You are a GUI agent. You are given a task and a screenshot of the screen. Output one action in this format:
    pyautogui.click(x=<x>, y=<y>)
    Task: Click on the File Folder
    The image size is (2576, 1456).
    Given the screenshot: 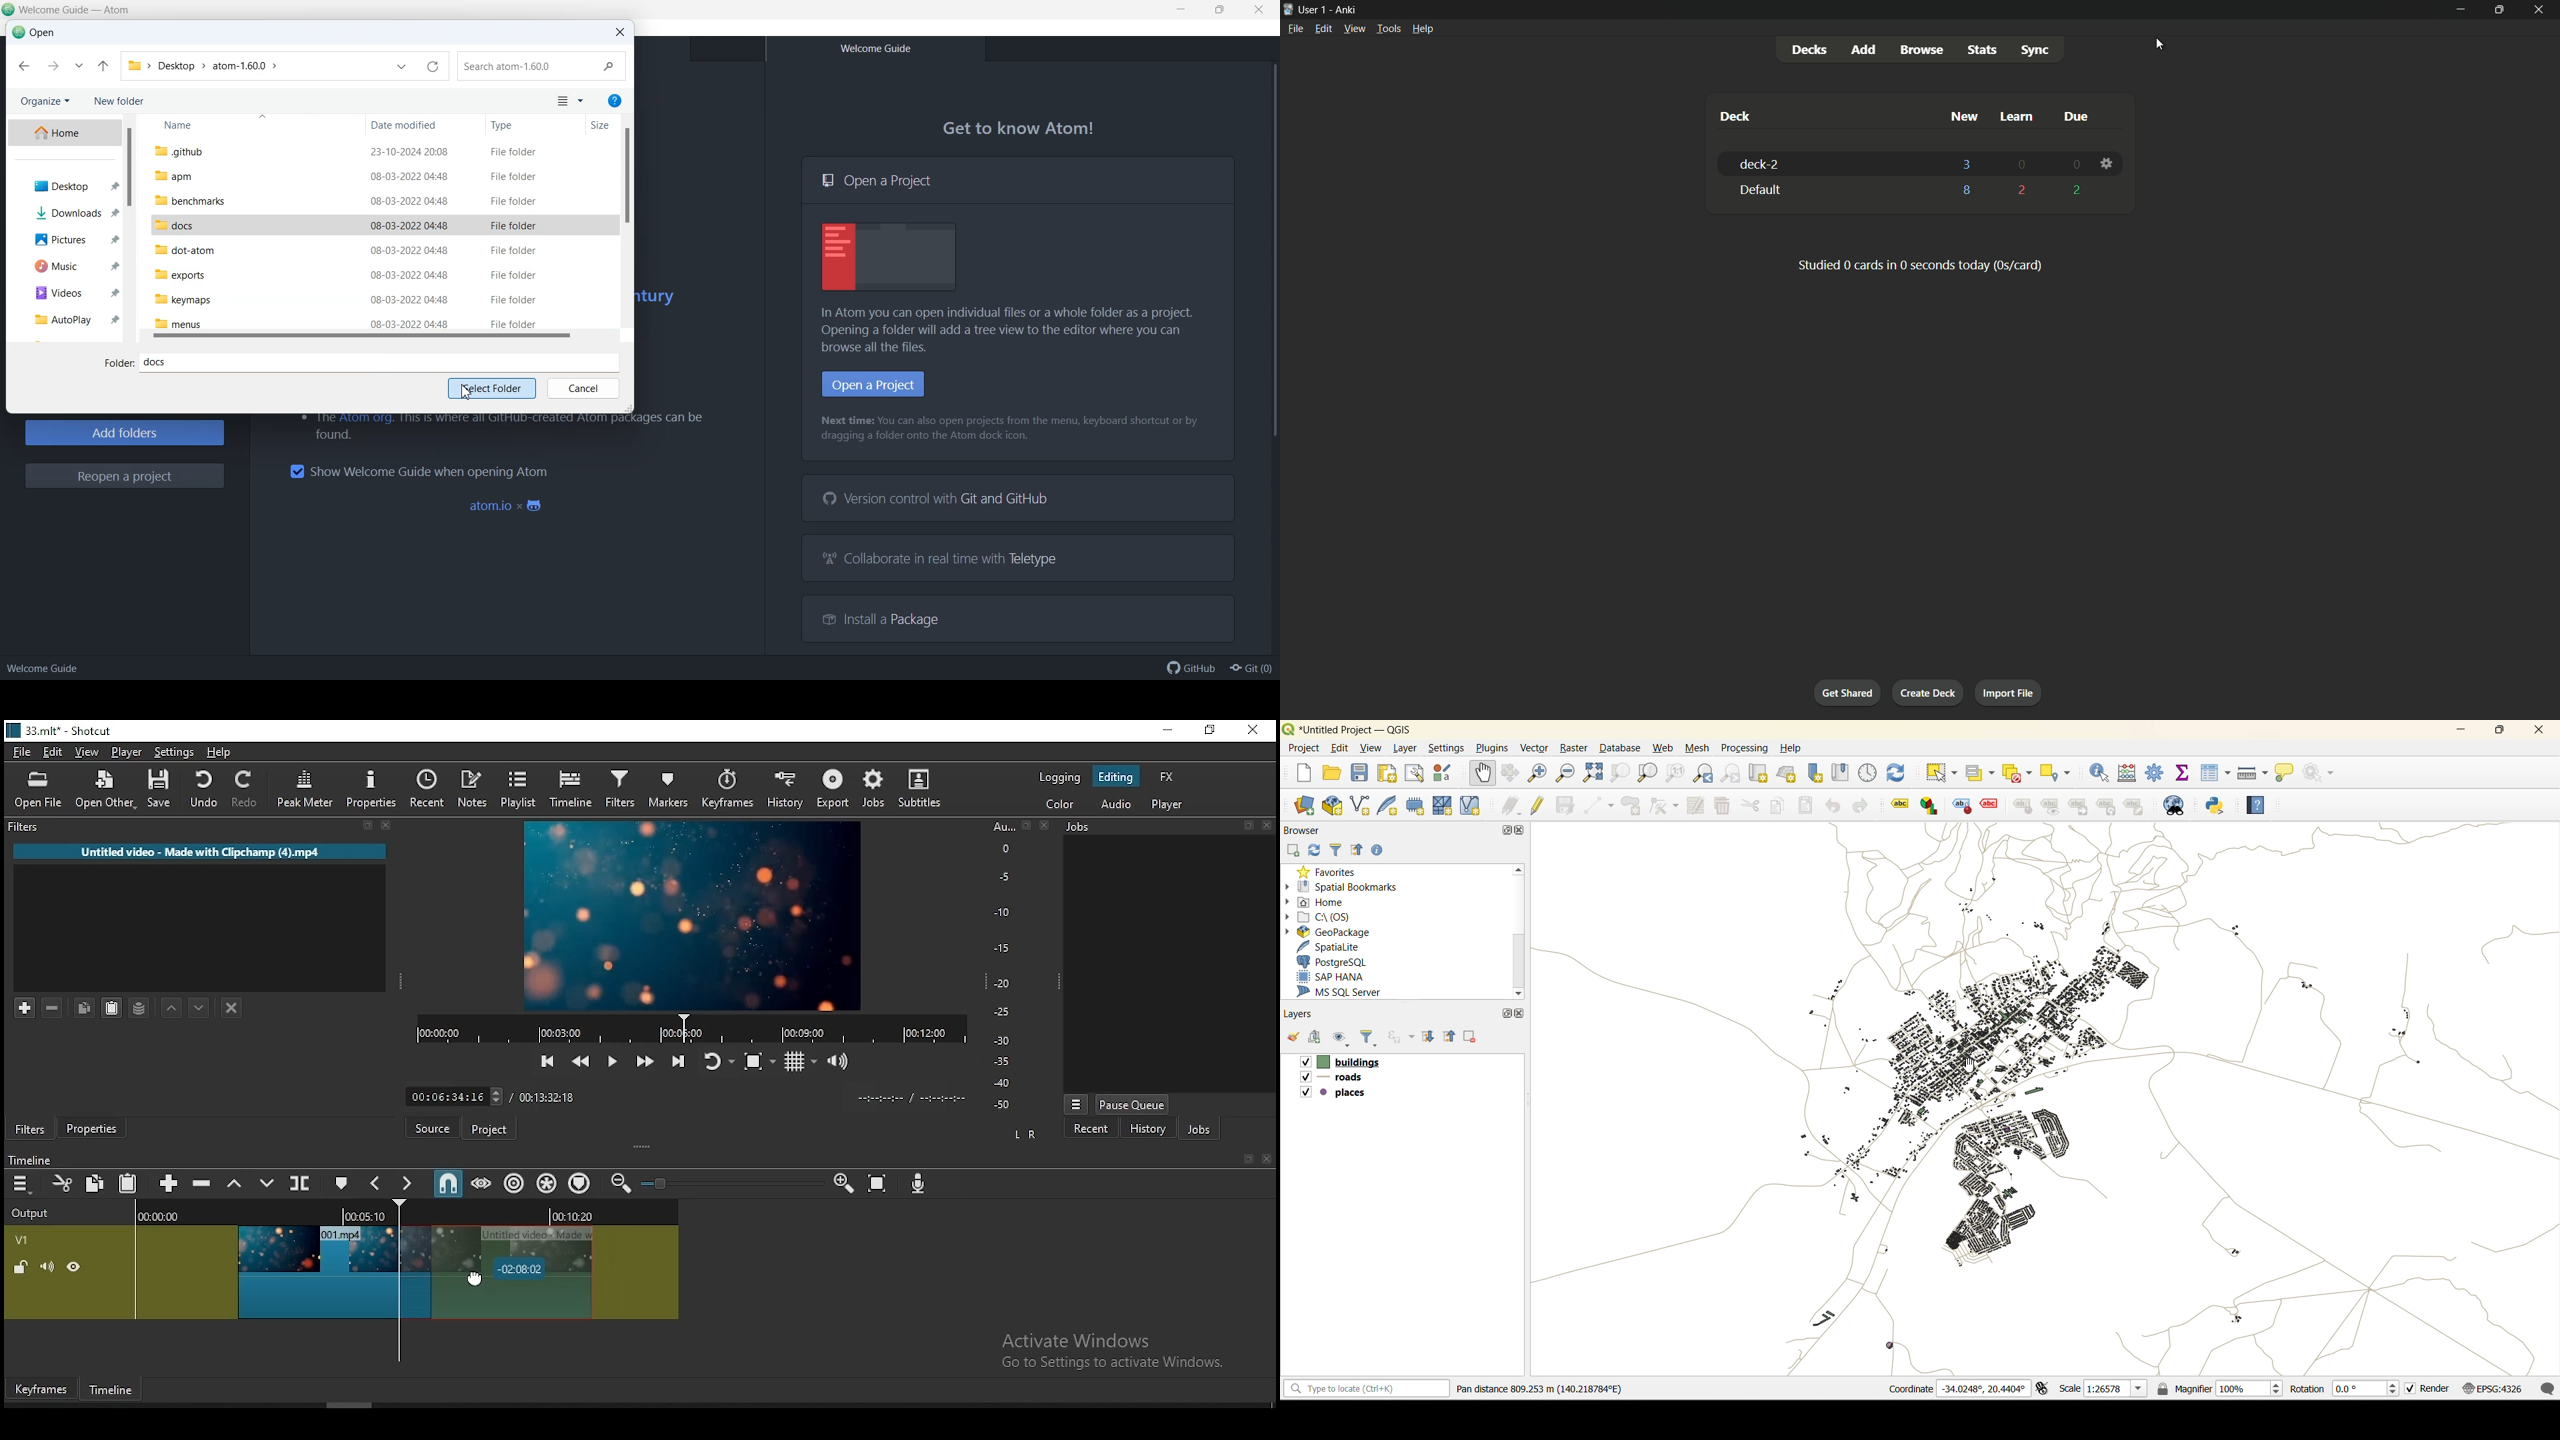 What is the action you would take?
    pyautogui.click(x=515, y=152)
    